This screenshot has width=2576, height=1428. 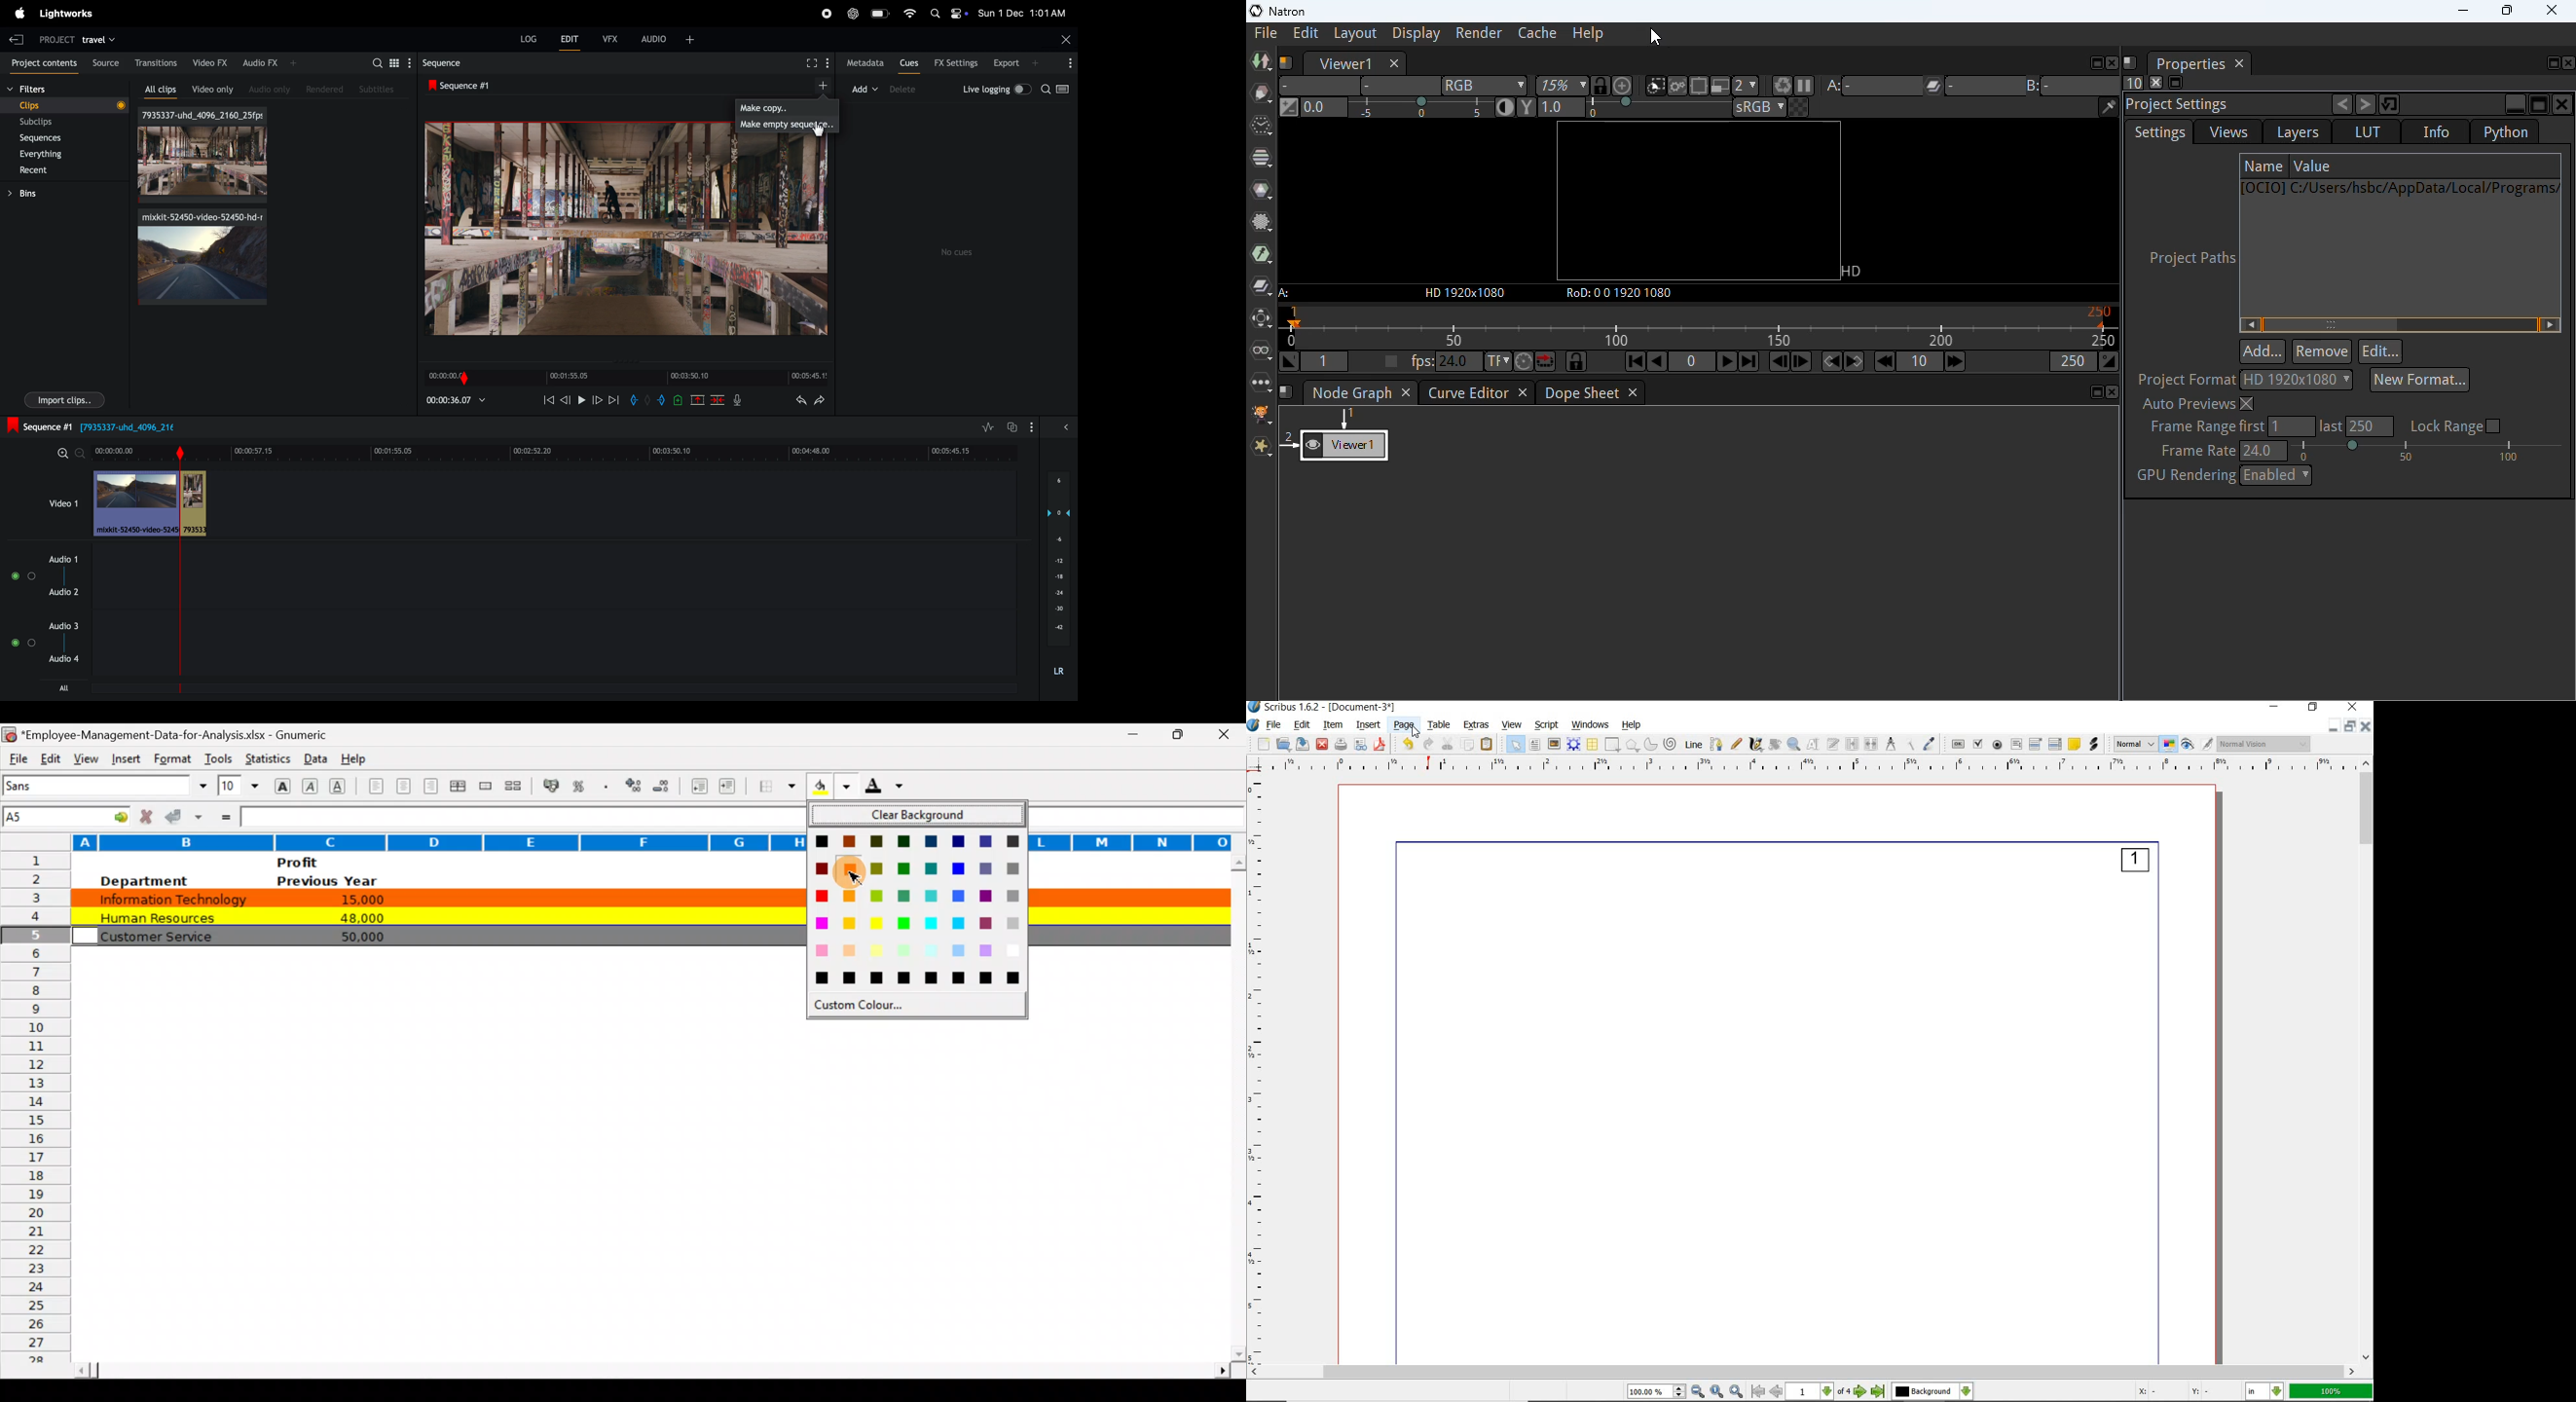 What do you see at coordinates (2134, 745) in the screenshot?
I see `select image preview mode` at bounding box center [2134, 745].